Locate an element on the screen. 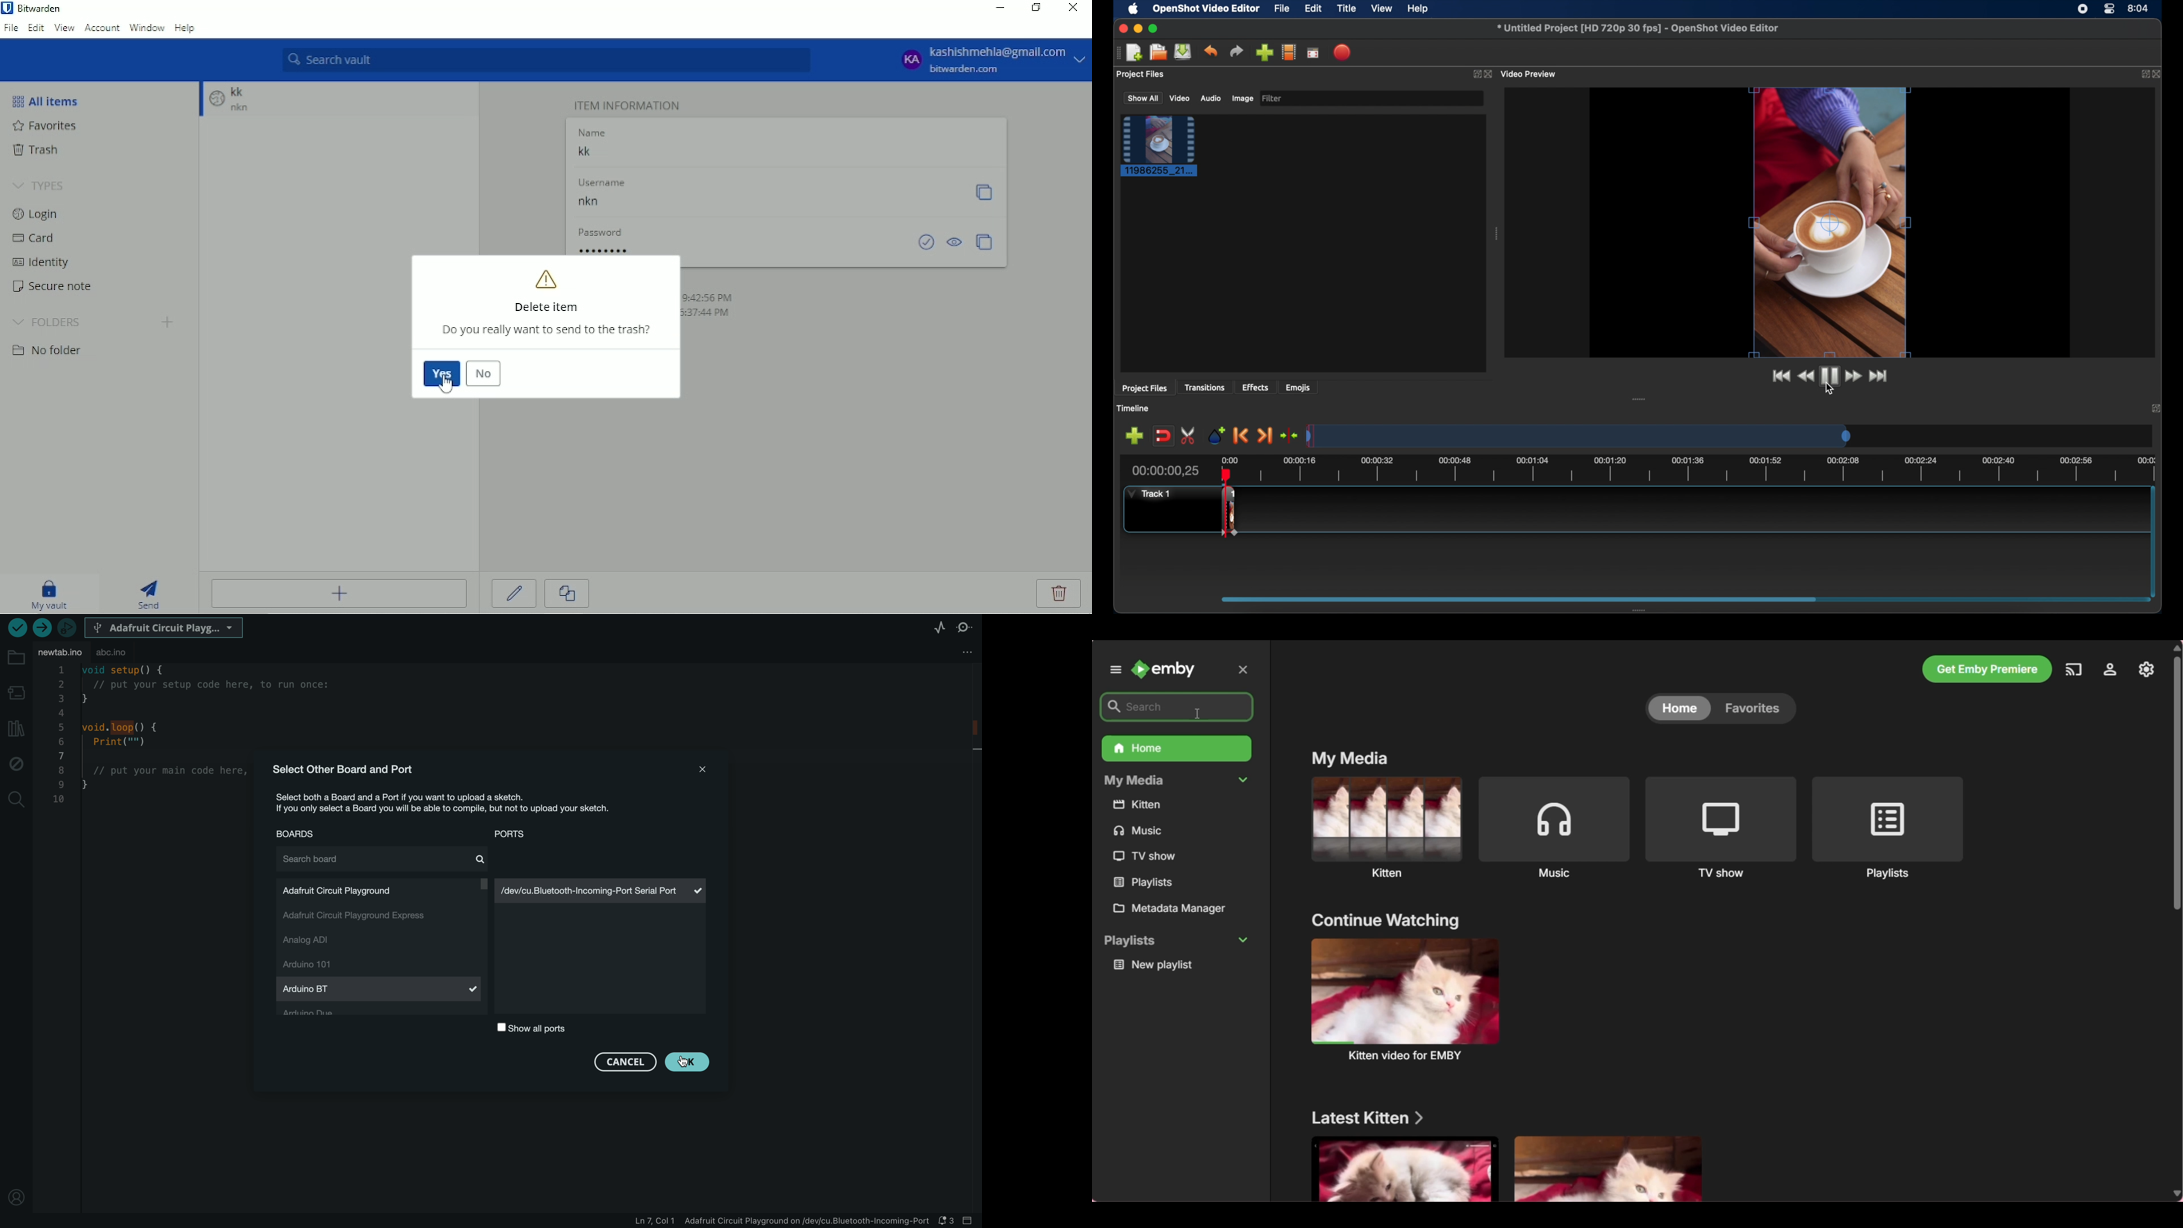 The width and height of the screenshot is (2184, 1232). Types is located at coordinates (42, 186).